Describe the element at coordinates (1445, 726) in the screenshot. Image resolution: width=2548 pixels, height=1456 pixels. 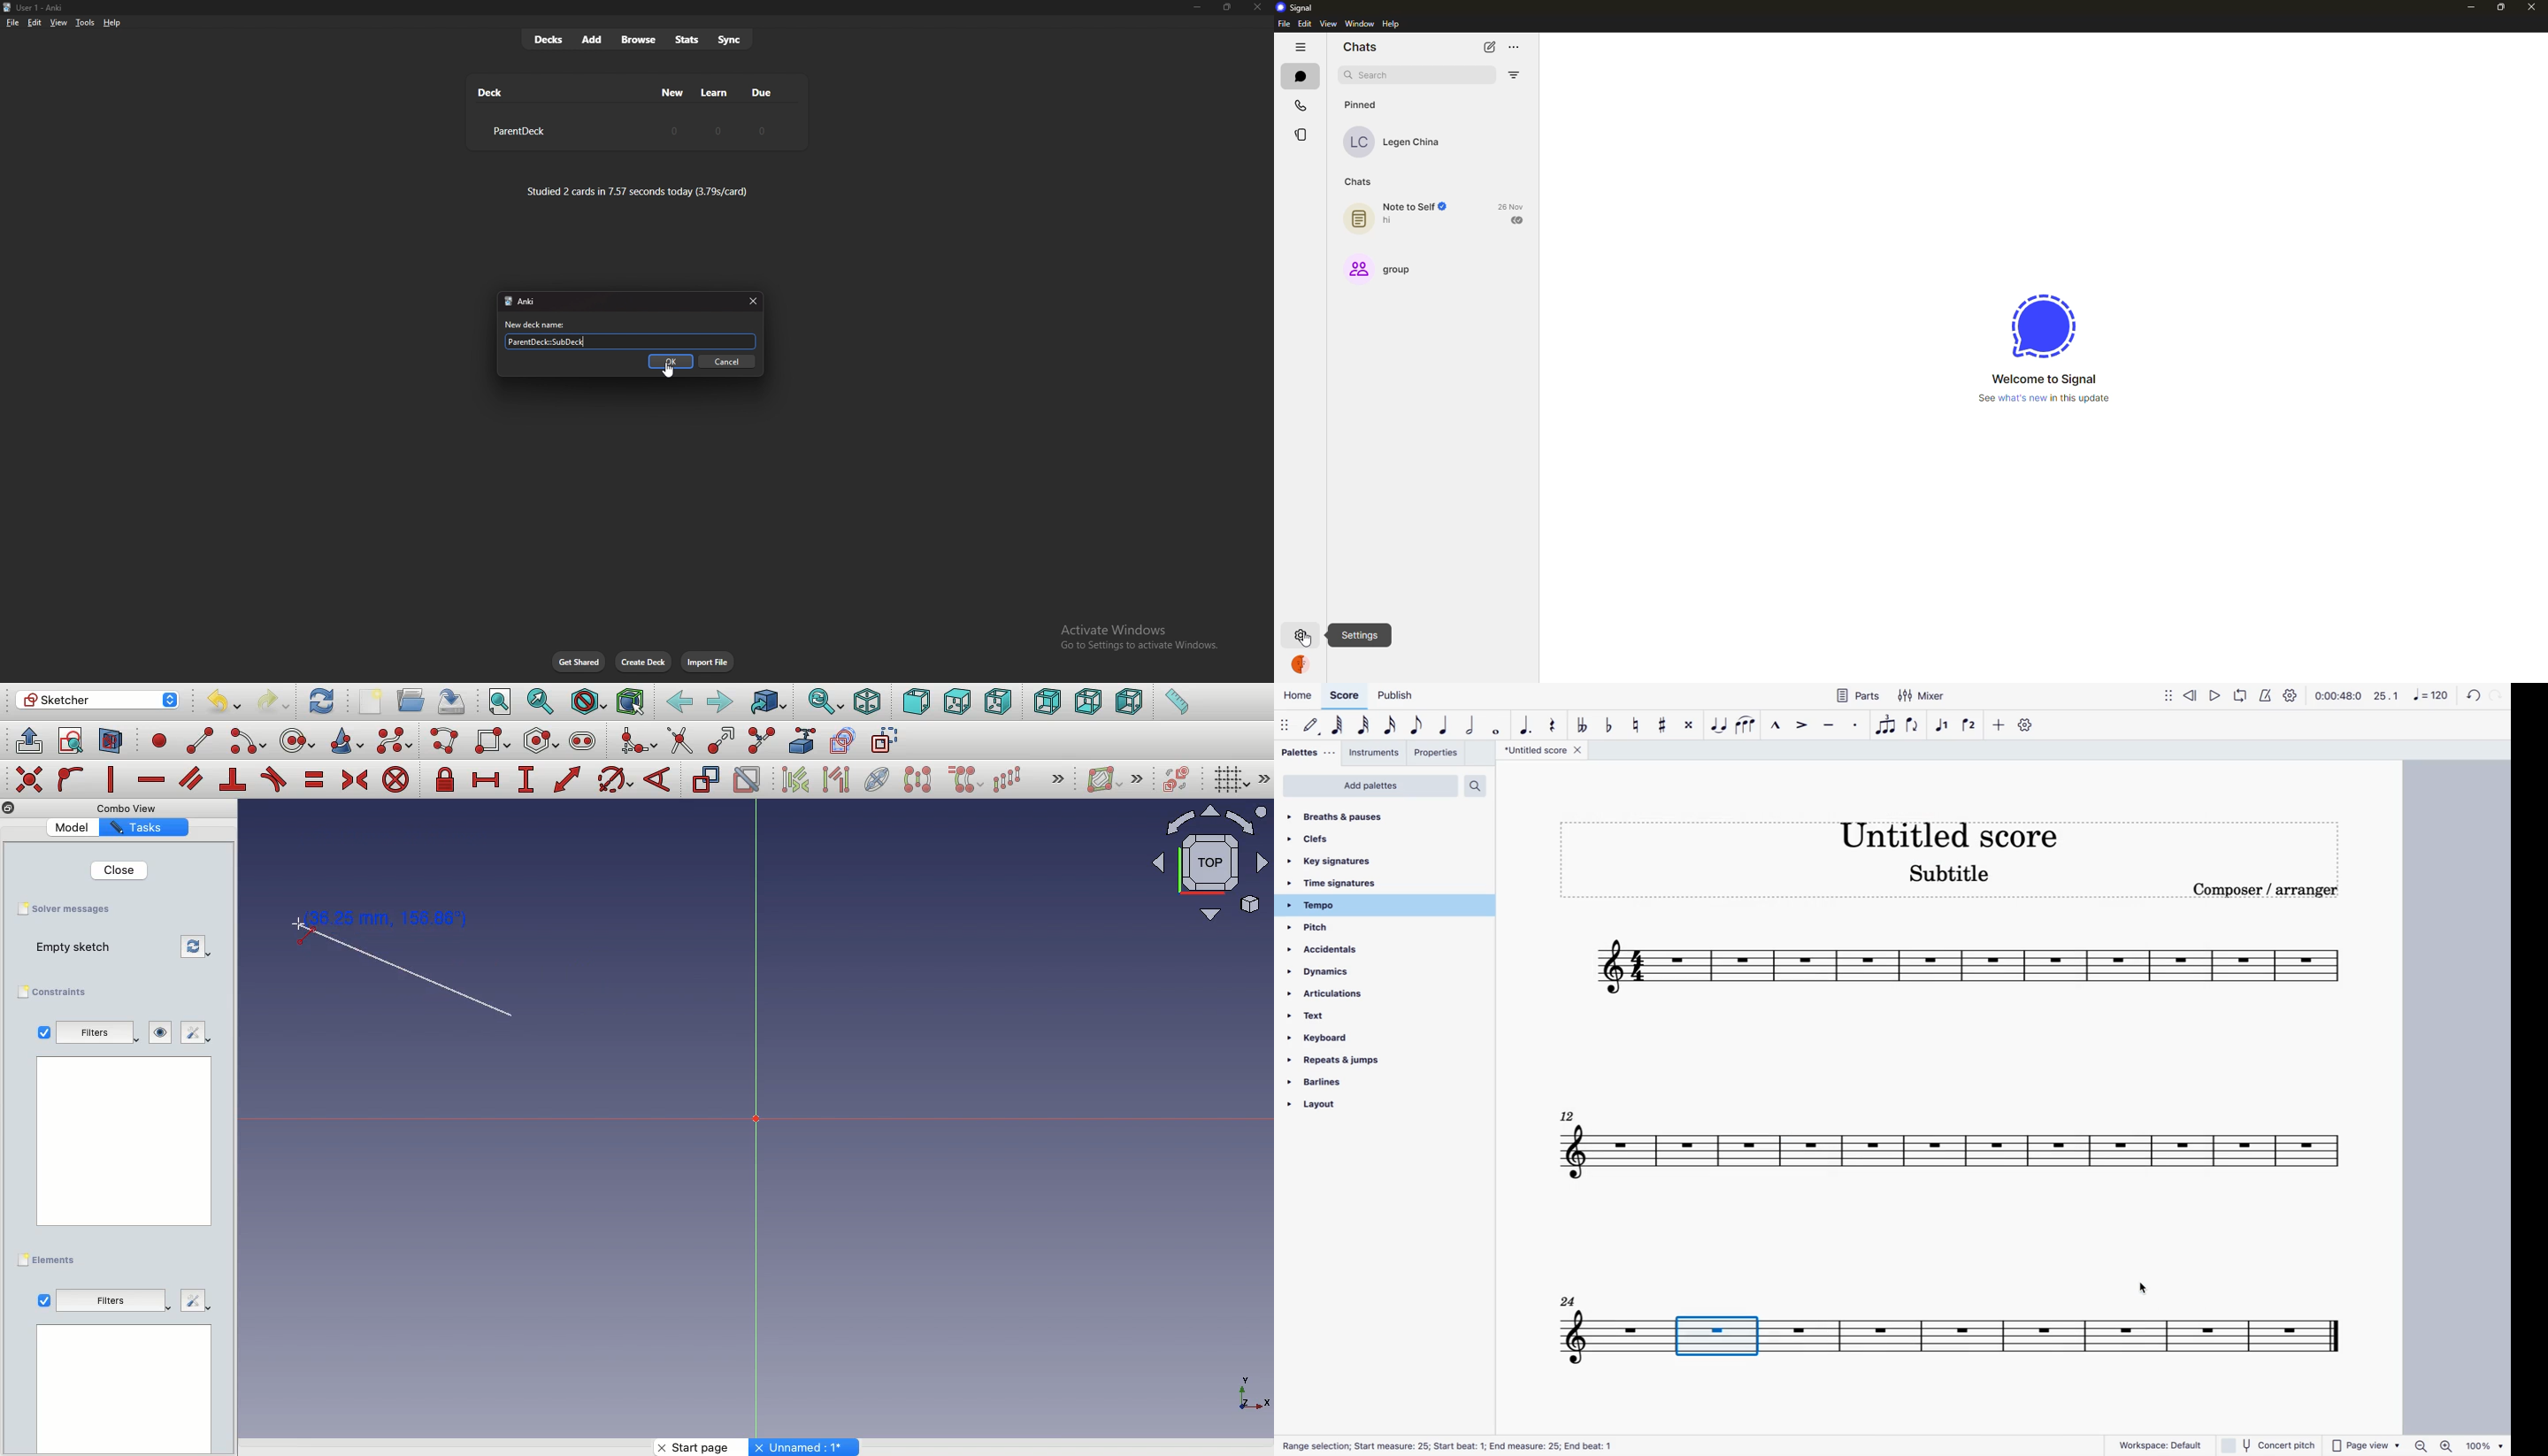
I see `quarter note` at that location.